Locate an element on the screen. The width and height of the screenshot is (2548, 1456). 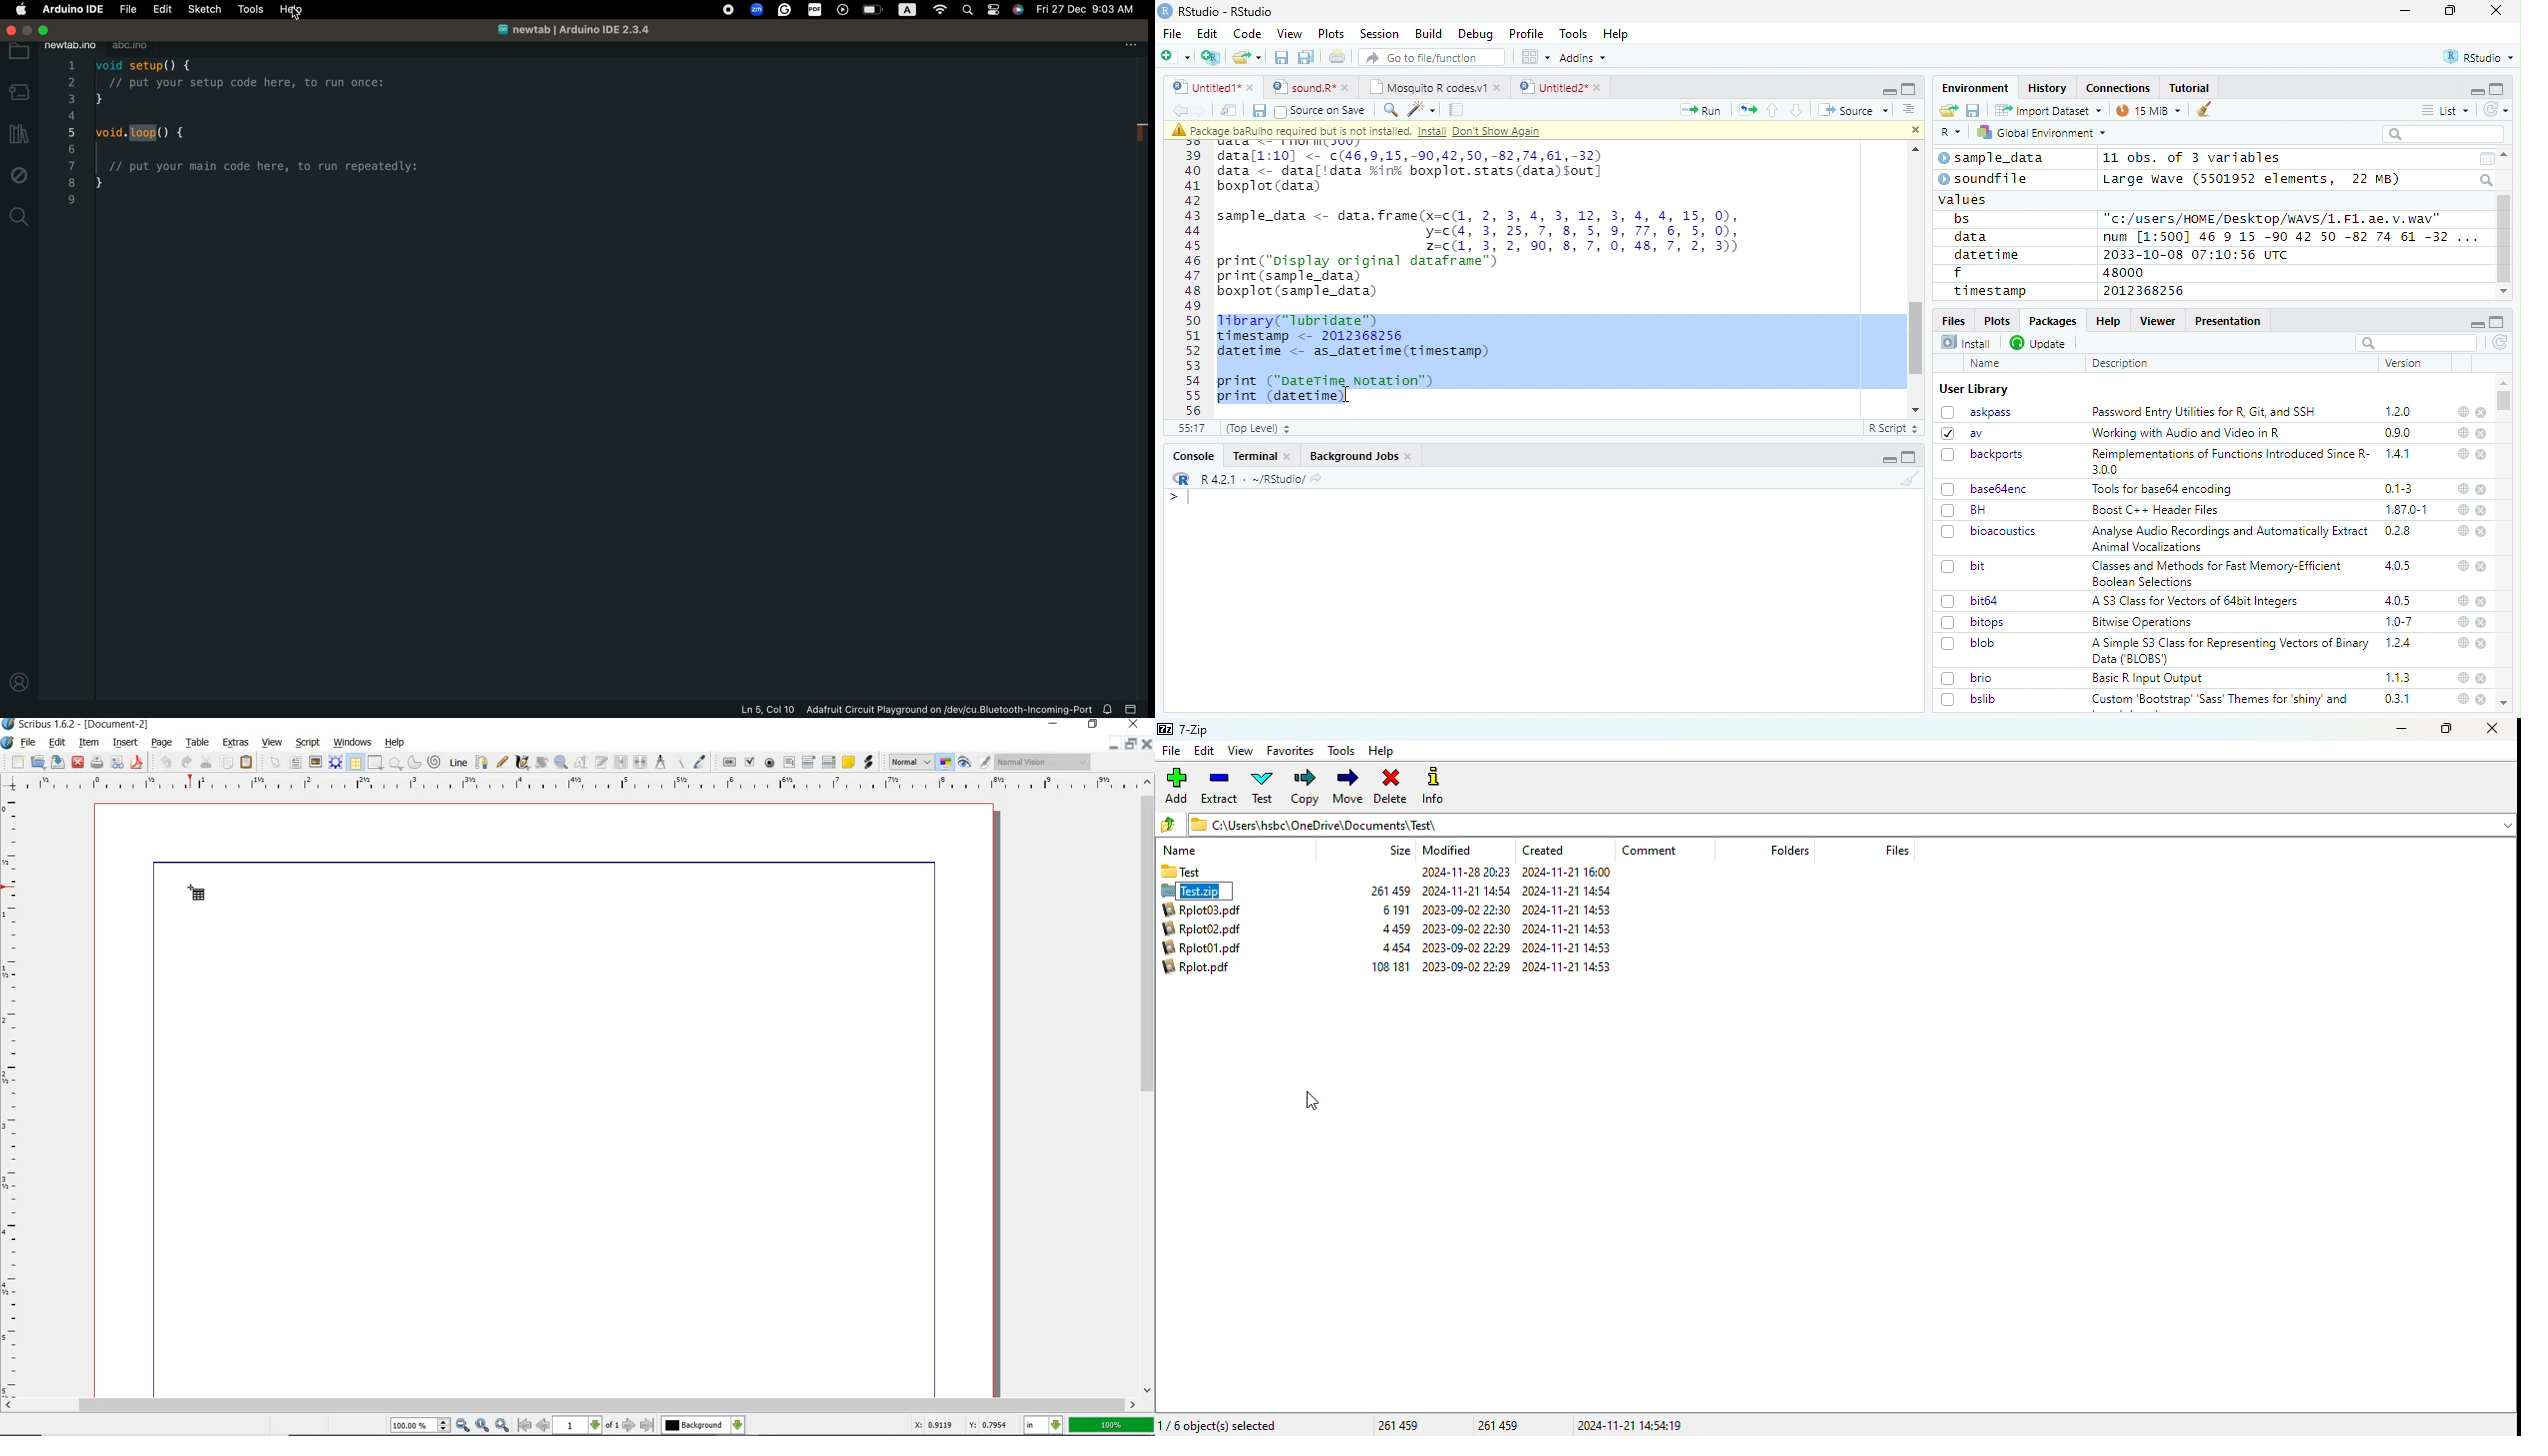
Search is located at coordinates (2488, 180).